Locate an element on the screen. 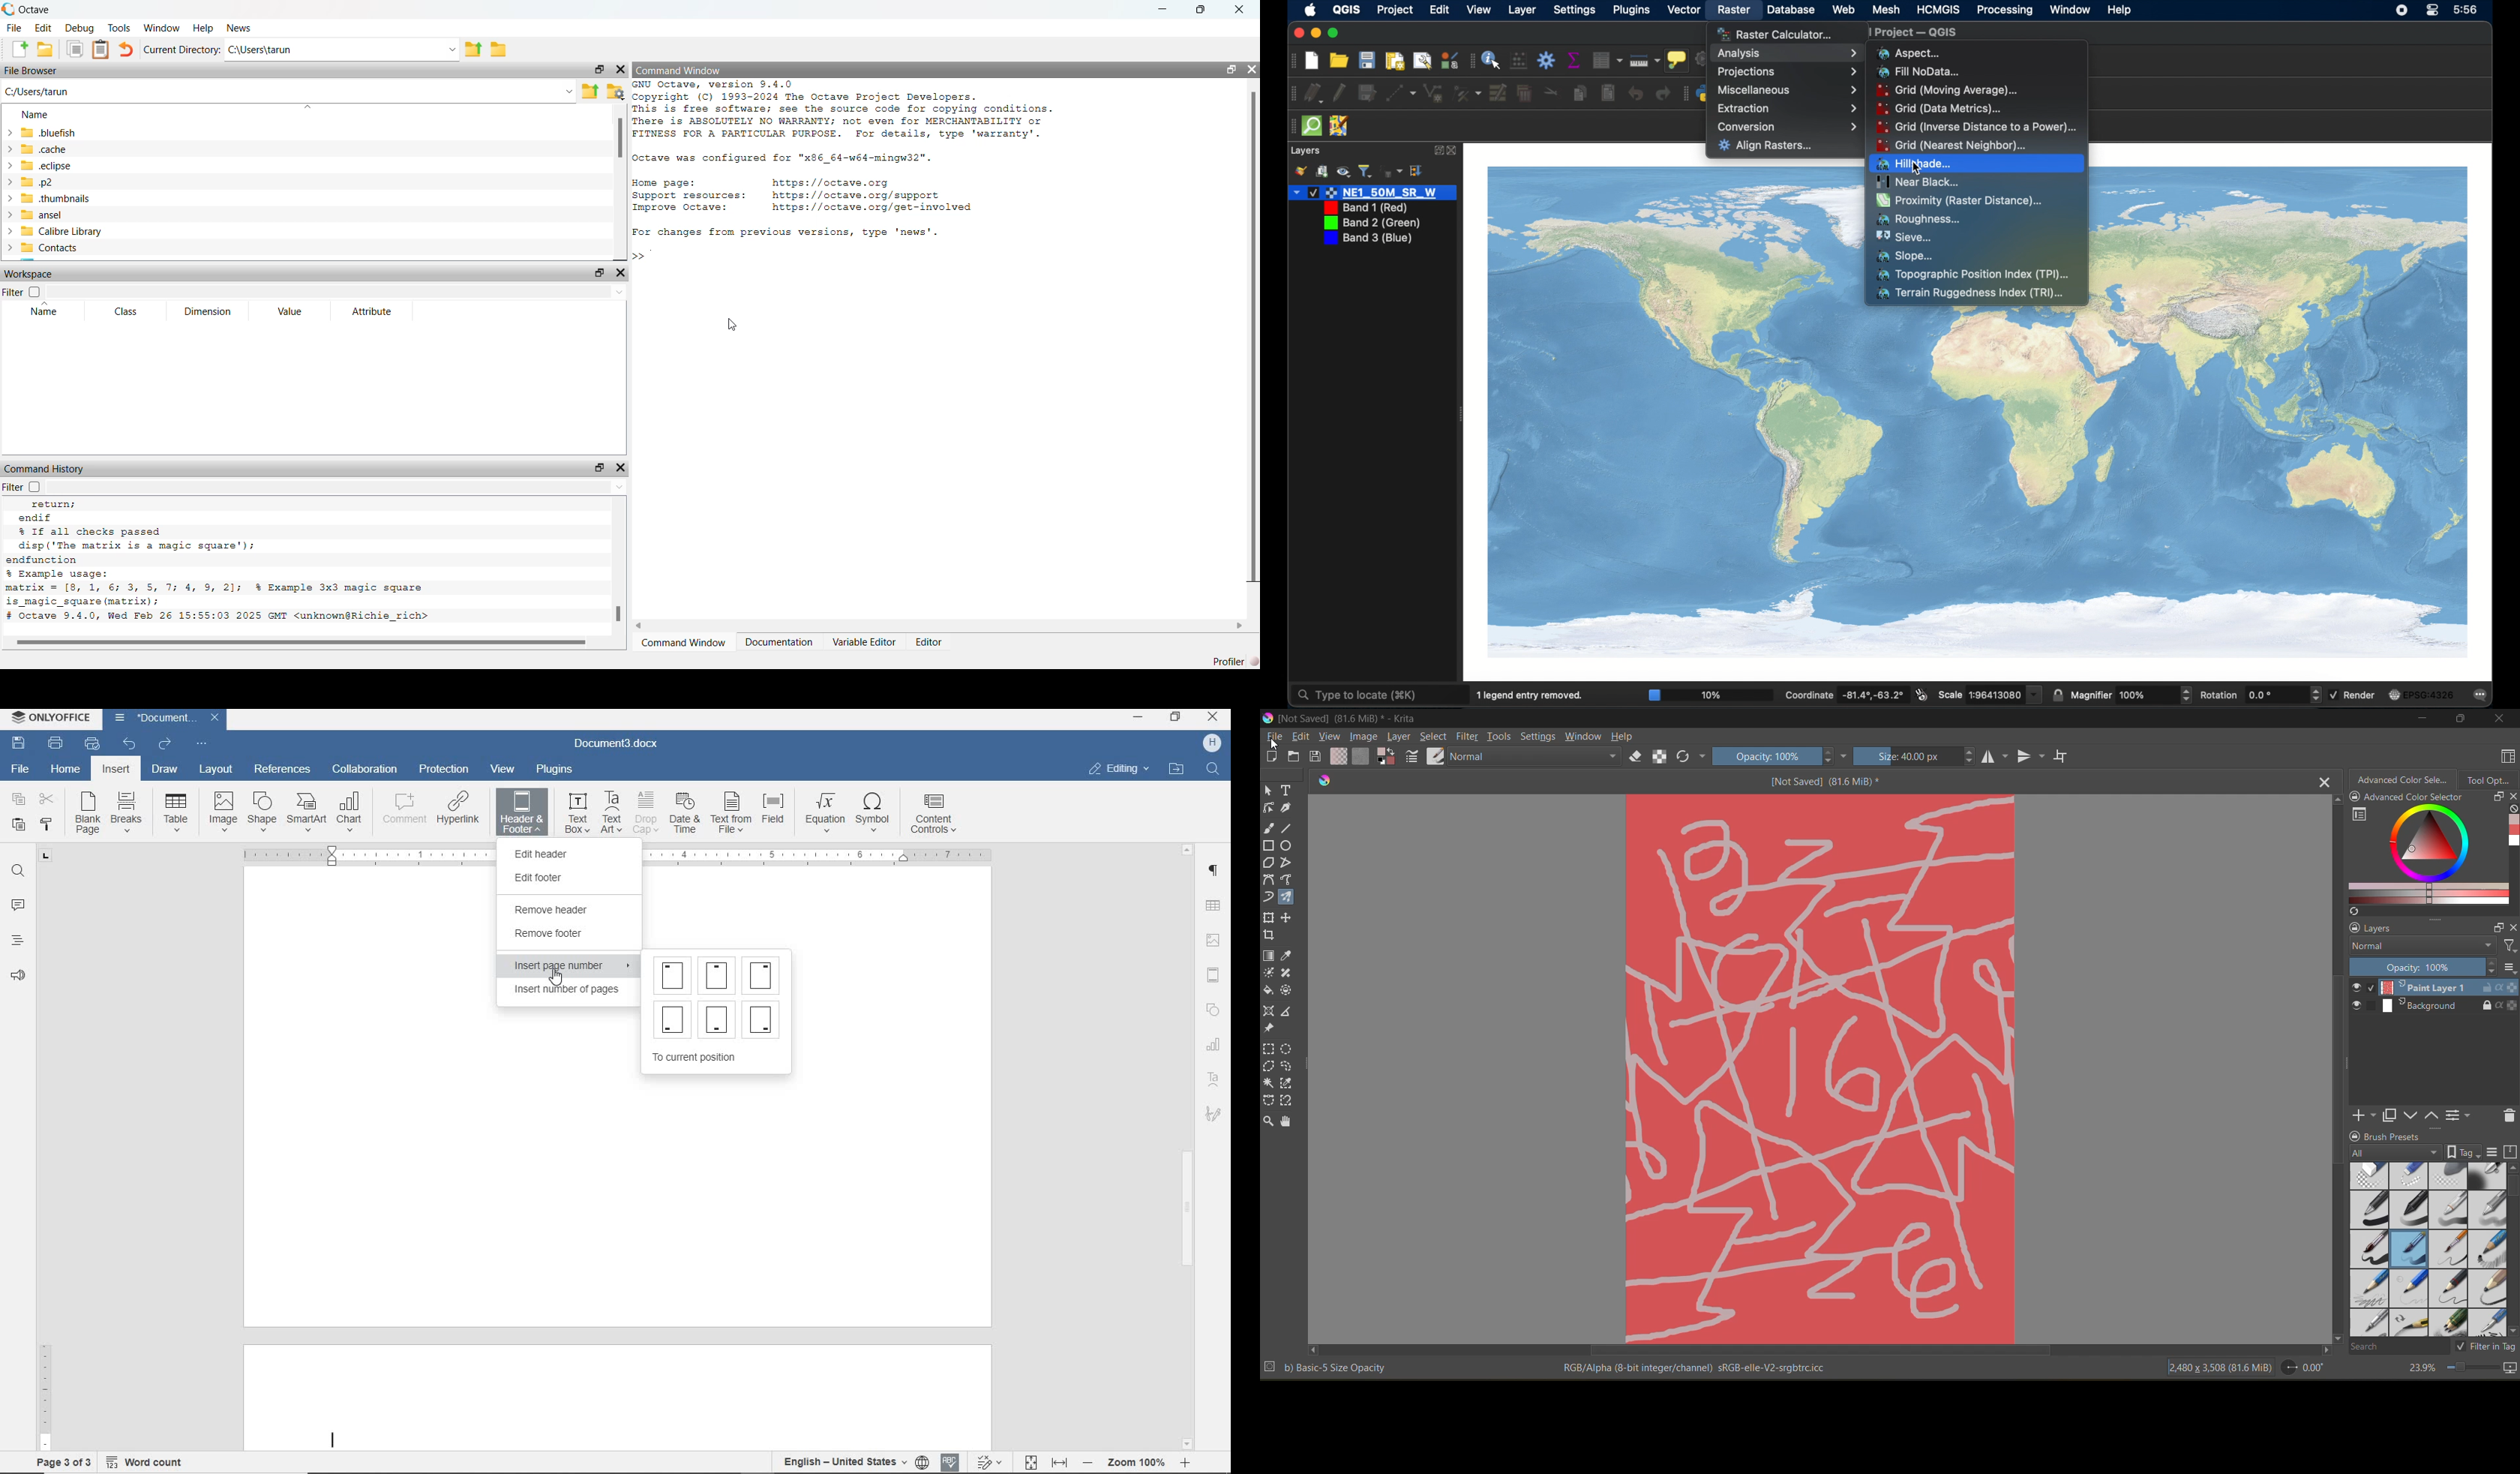 The image size is (2520, 1484). COPY STYLE is located at coordinates (48, 825).